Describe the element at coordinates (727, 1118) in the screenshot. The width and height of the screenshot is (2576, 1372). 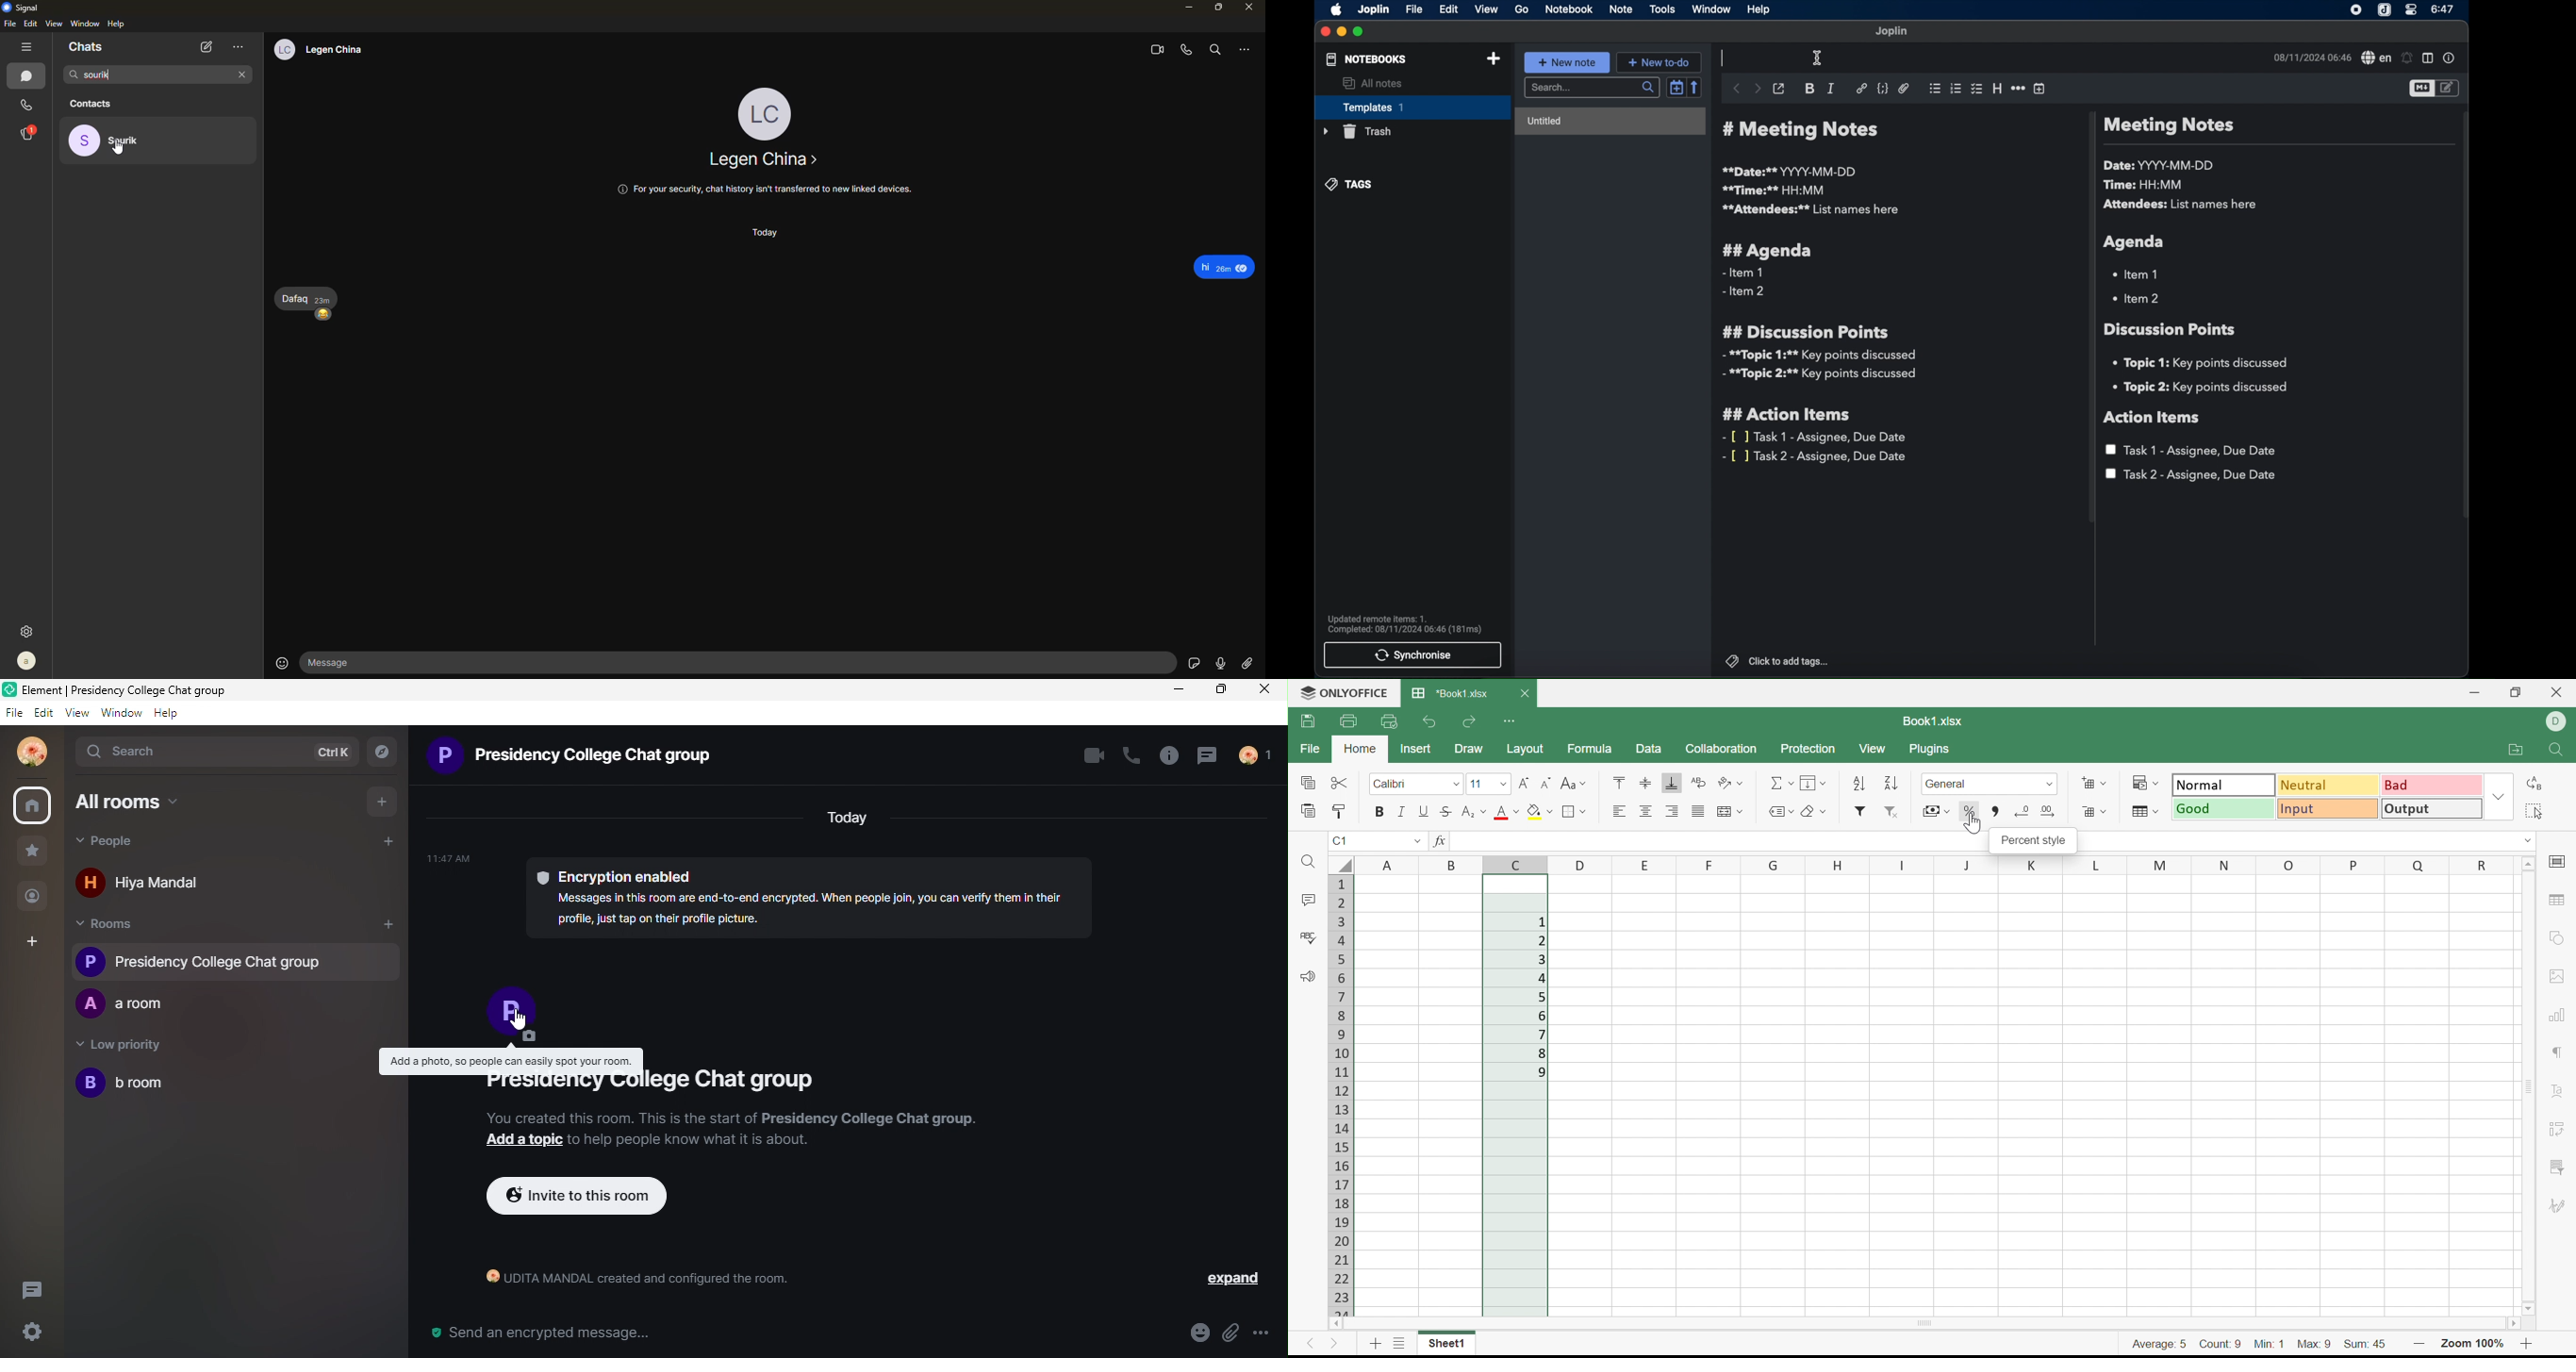
I see `You created this room. This is the start of Presidency College of Chat group.` at that location.